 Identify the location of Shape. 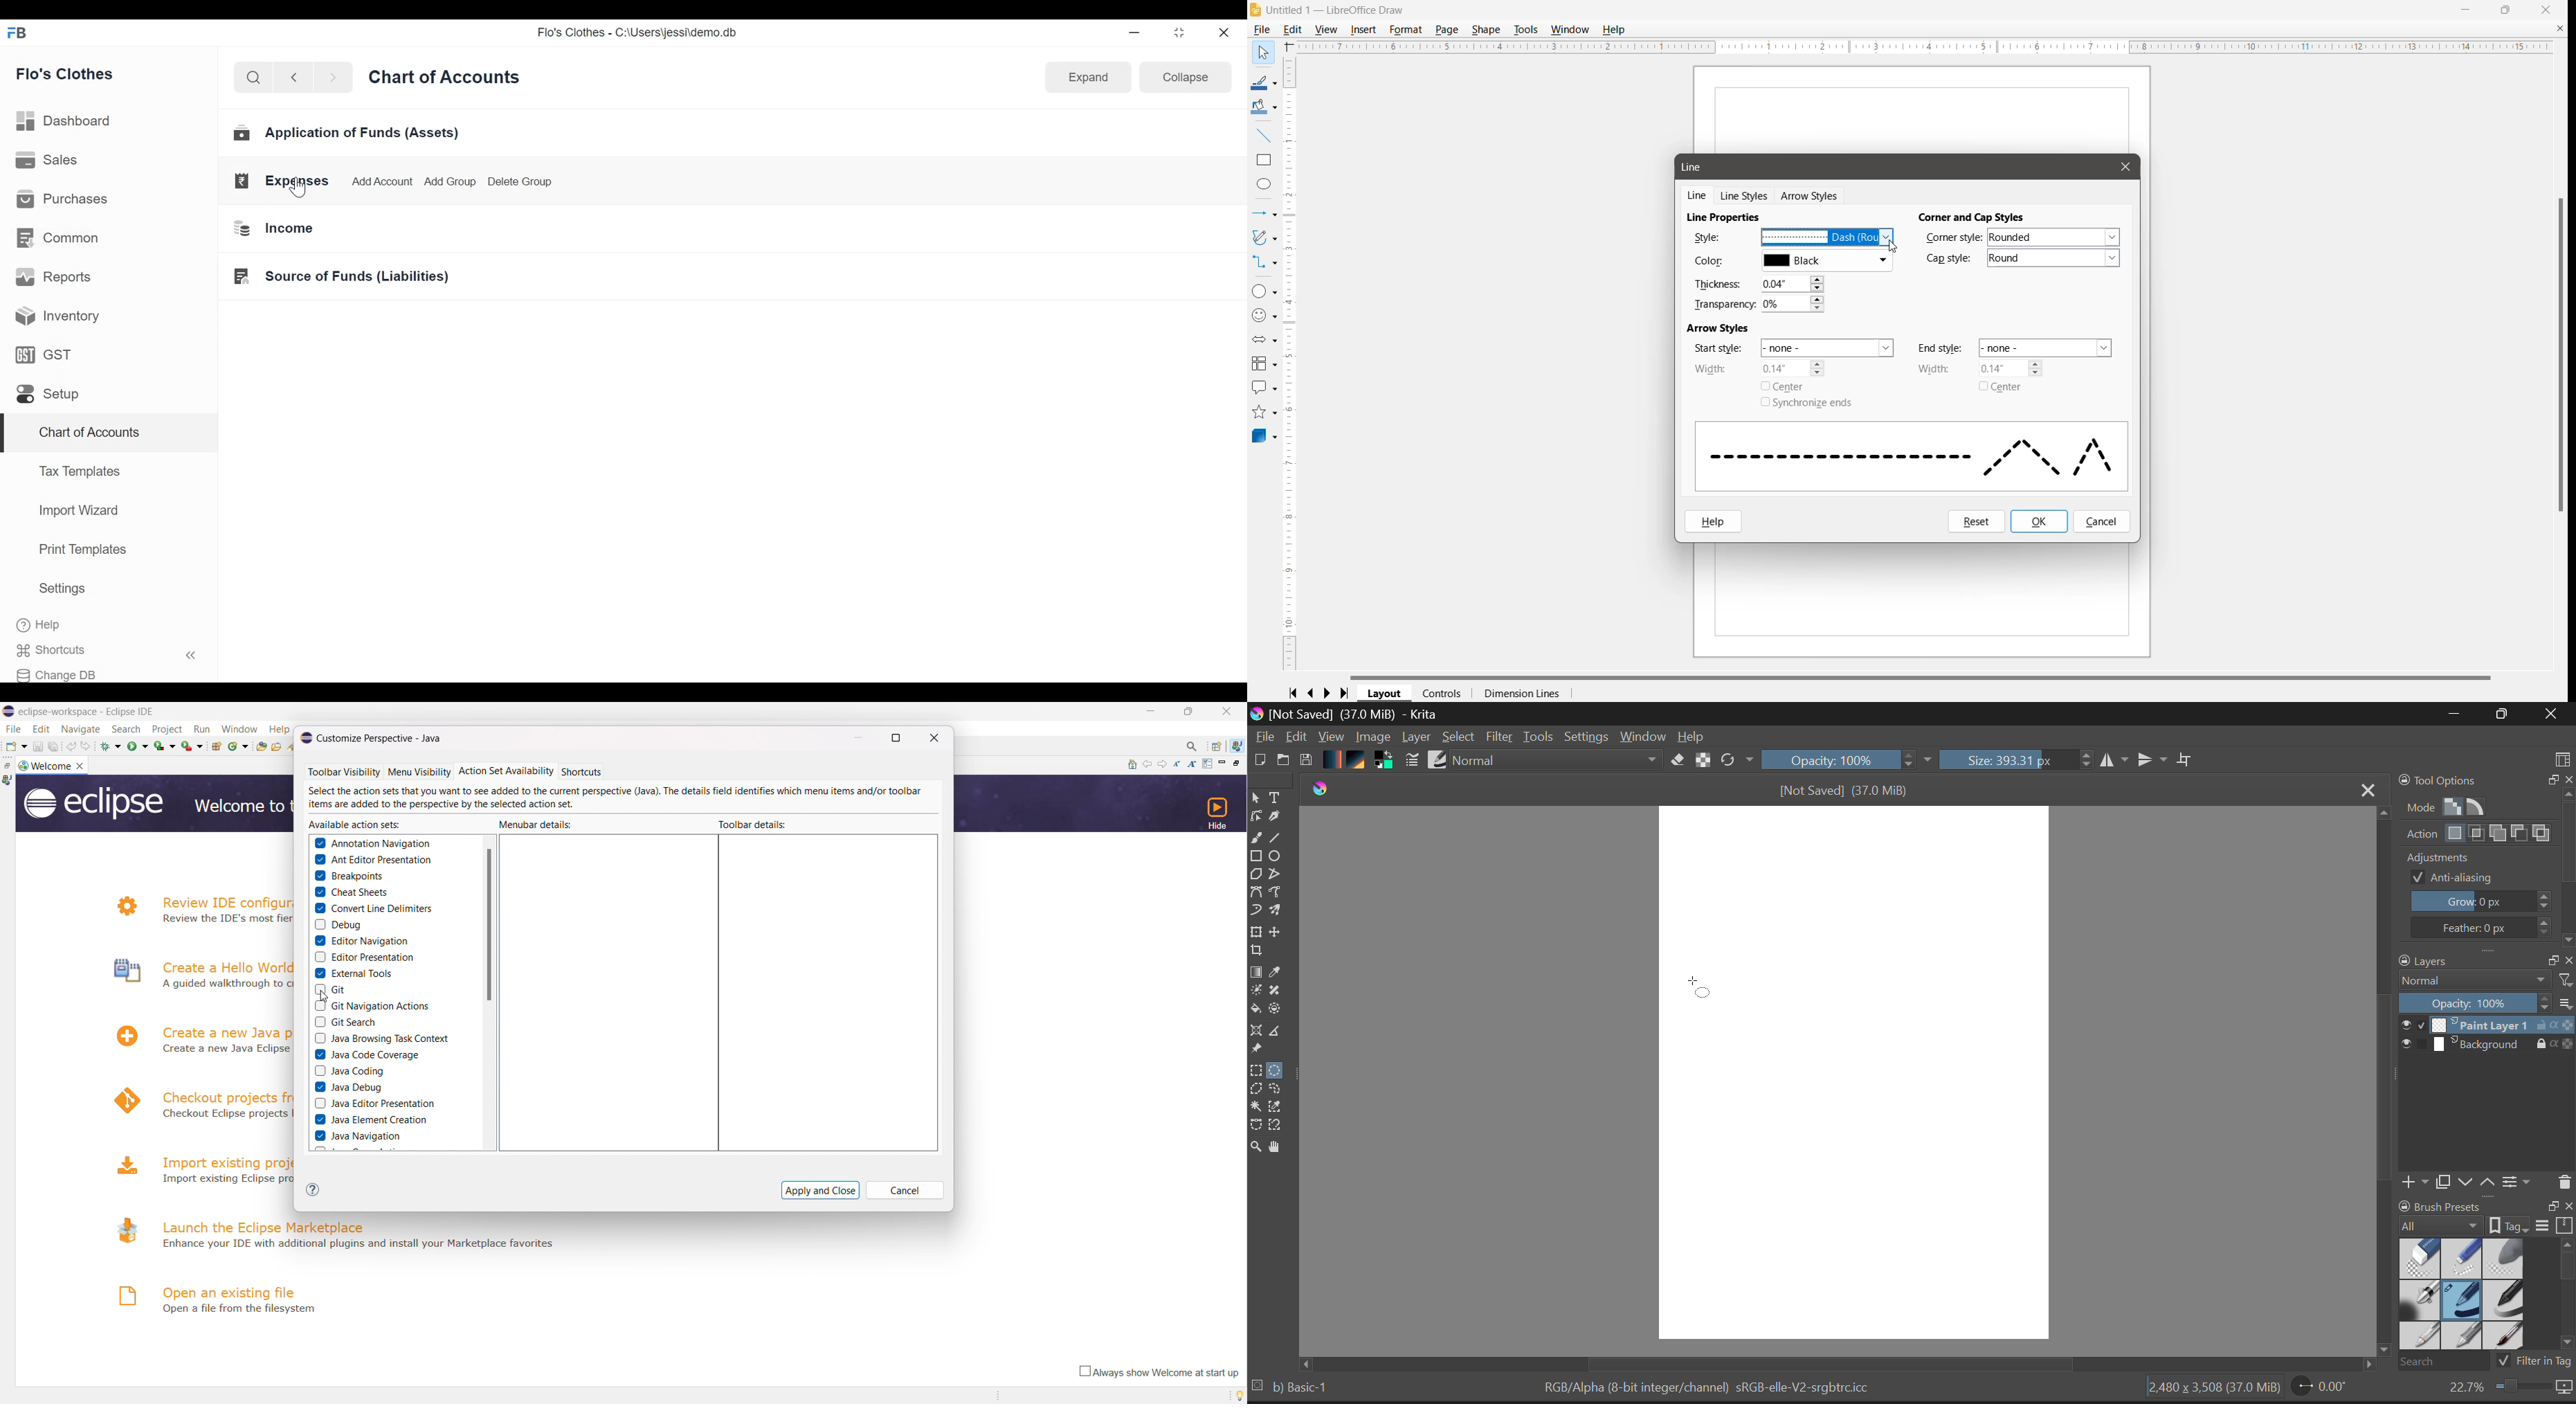
(1487, 30).